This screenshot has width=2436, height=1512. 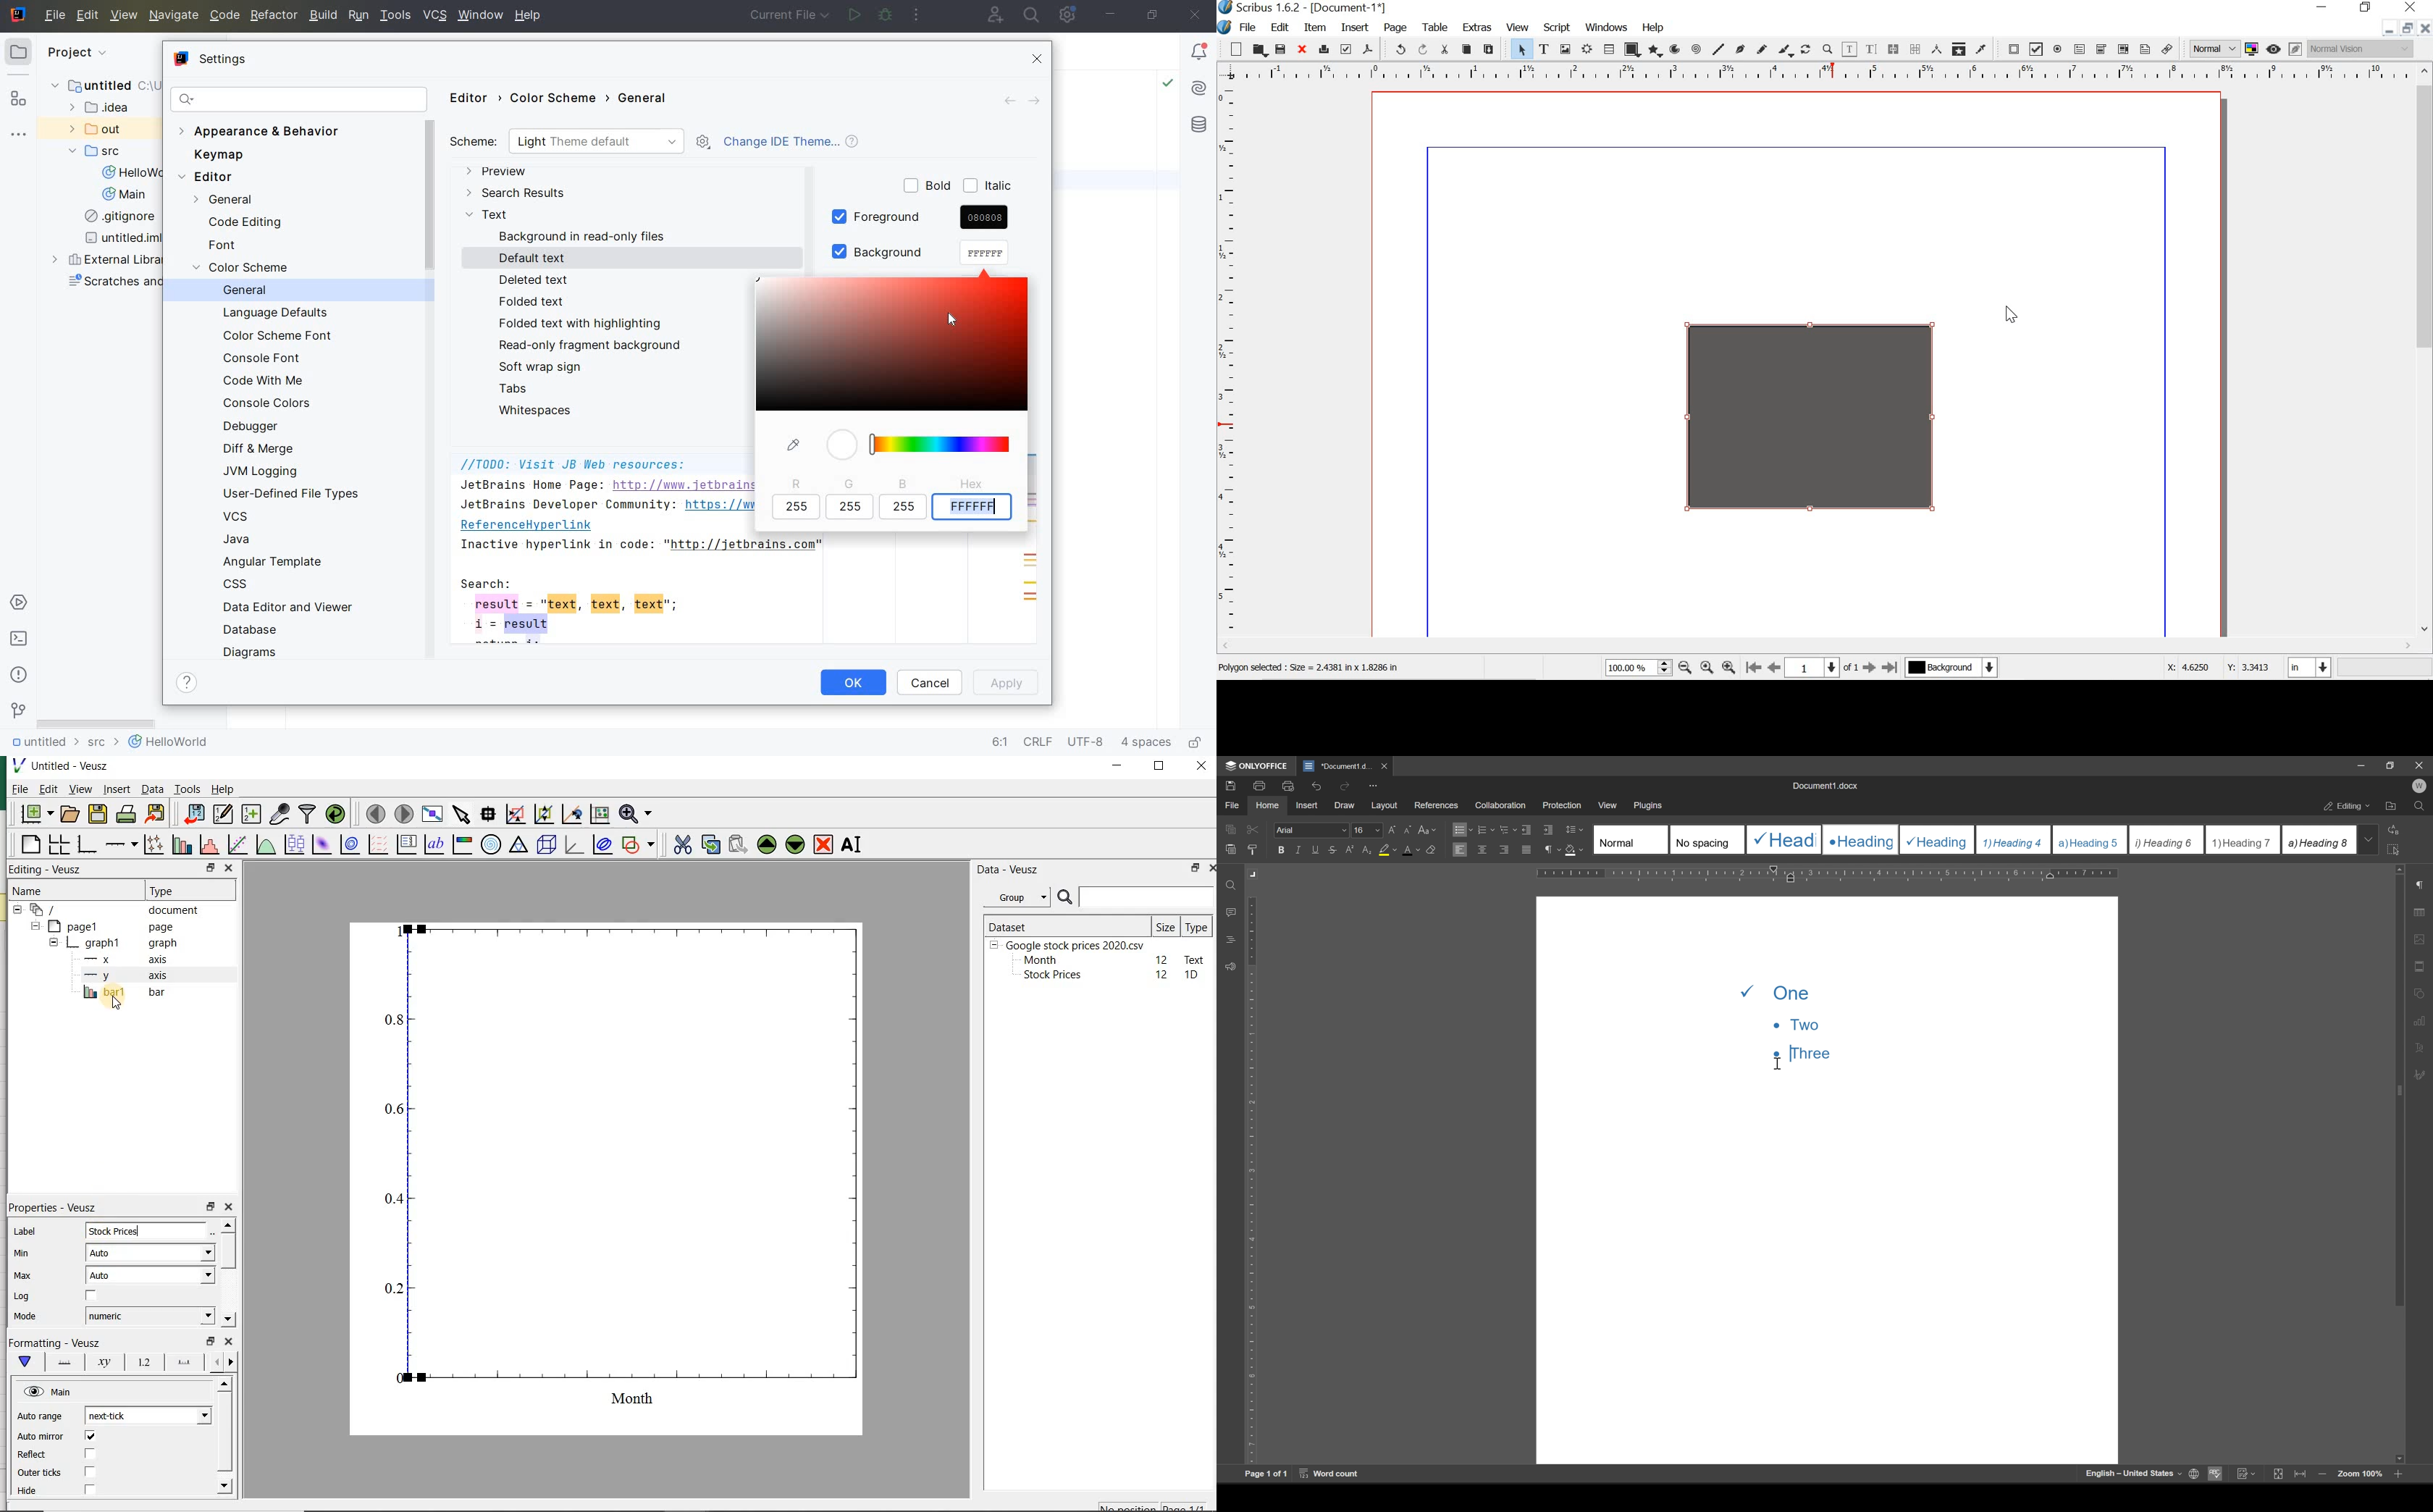 What do you see at coordinates (1649, 806) in the screenshot?
I see `plugins` at bounding box center [1649, 806].